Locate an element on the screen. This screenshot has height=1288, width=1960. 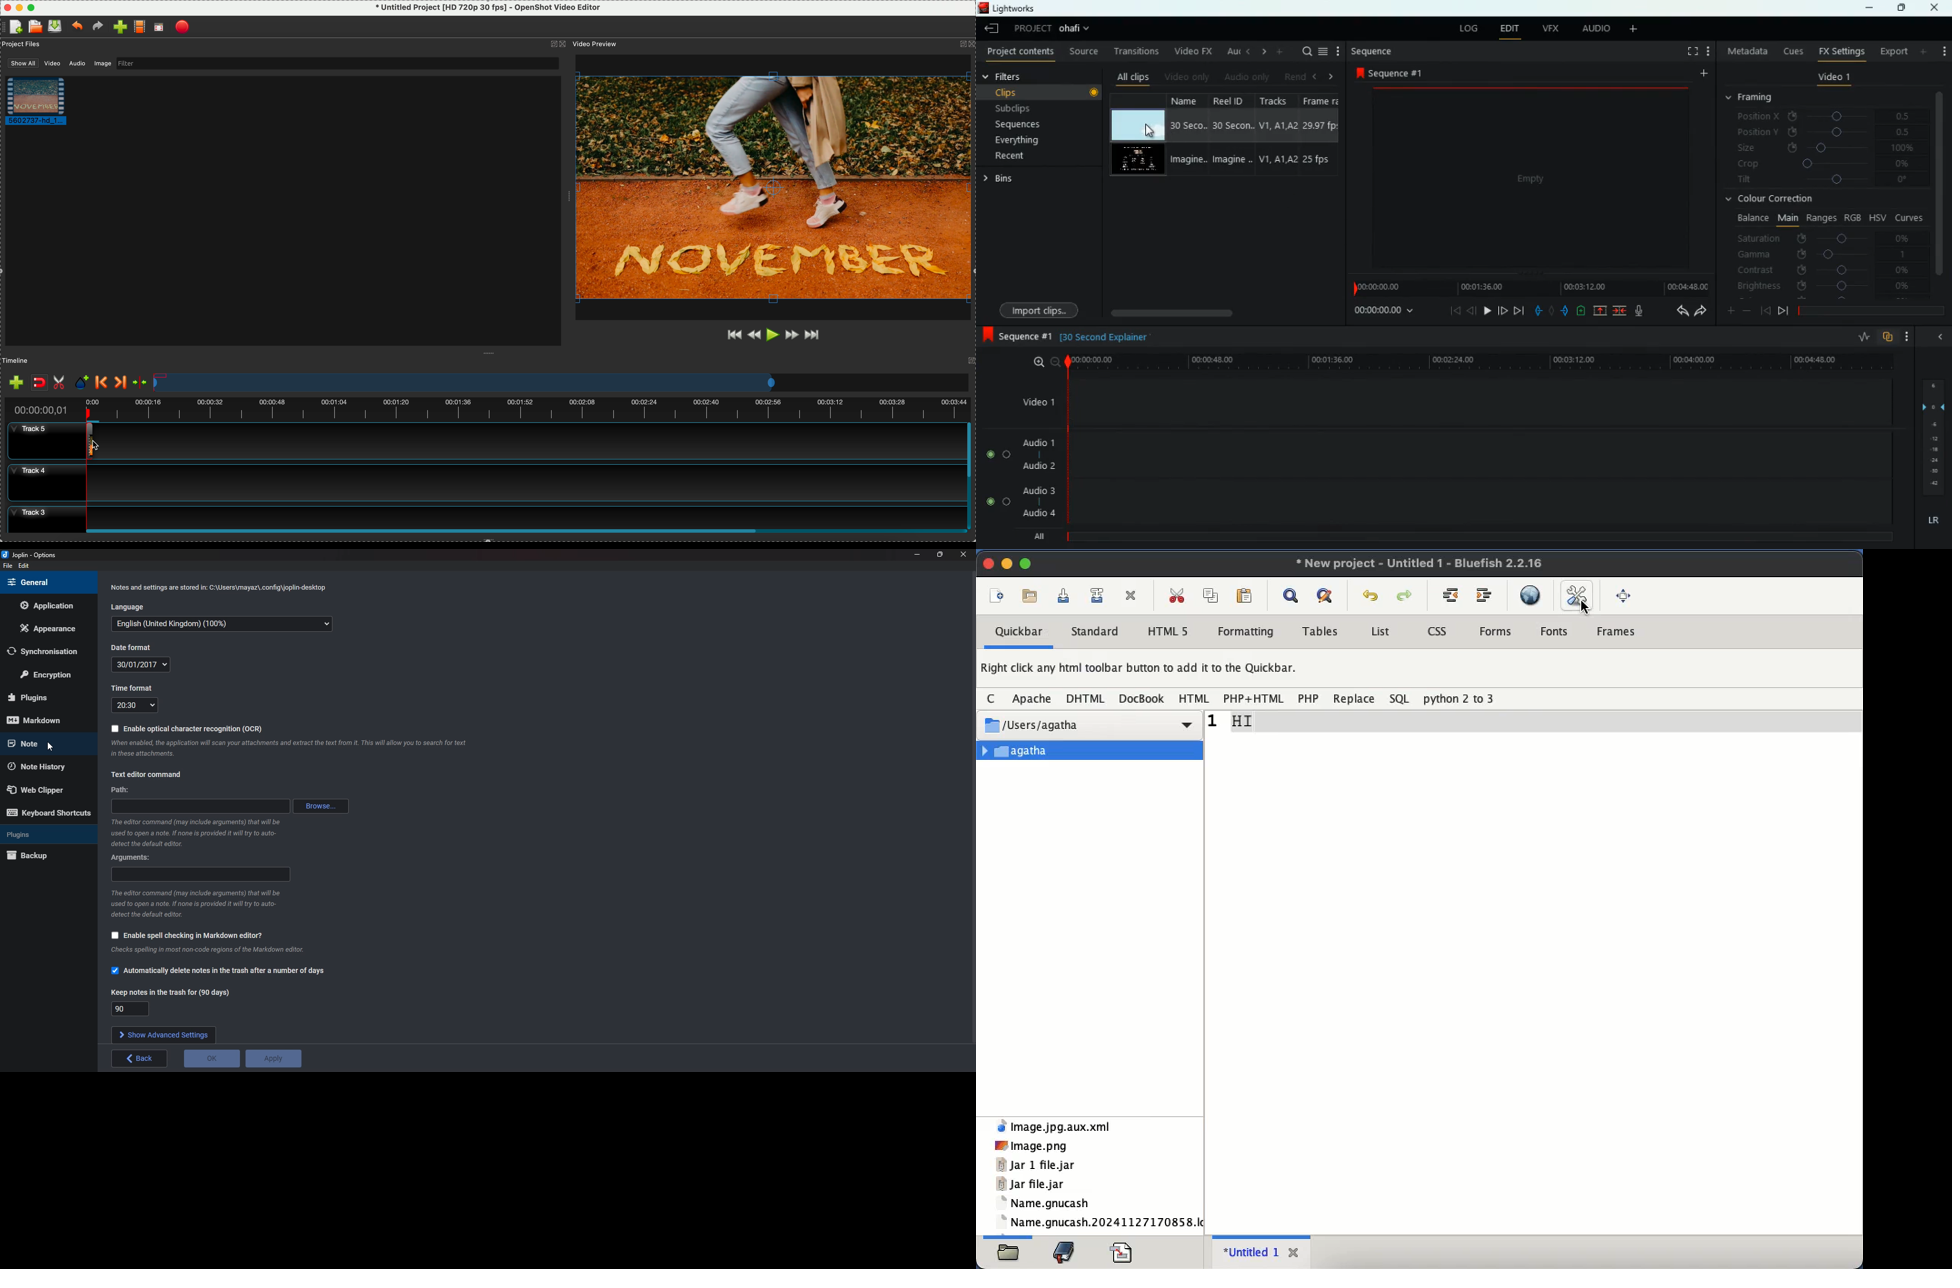
transitions is located at coordinates (1134, 50).